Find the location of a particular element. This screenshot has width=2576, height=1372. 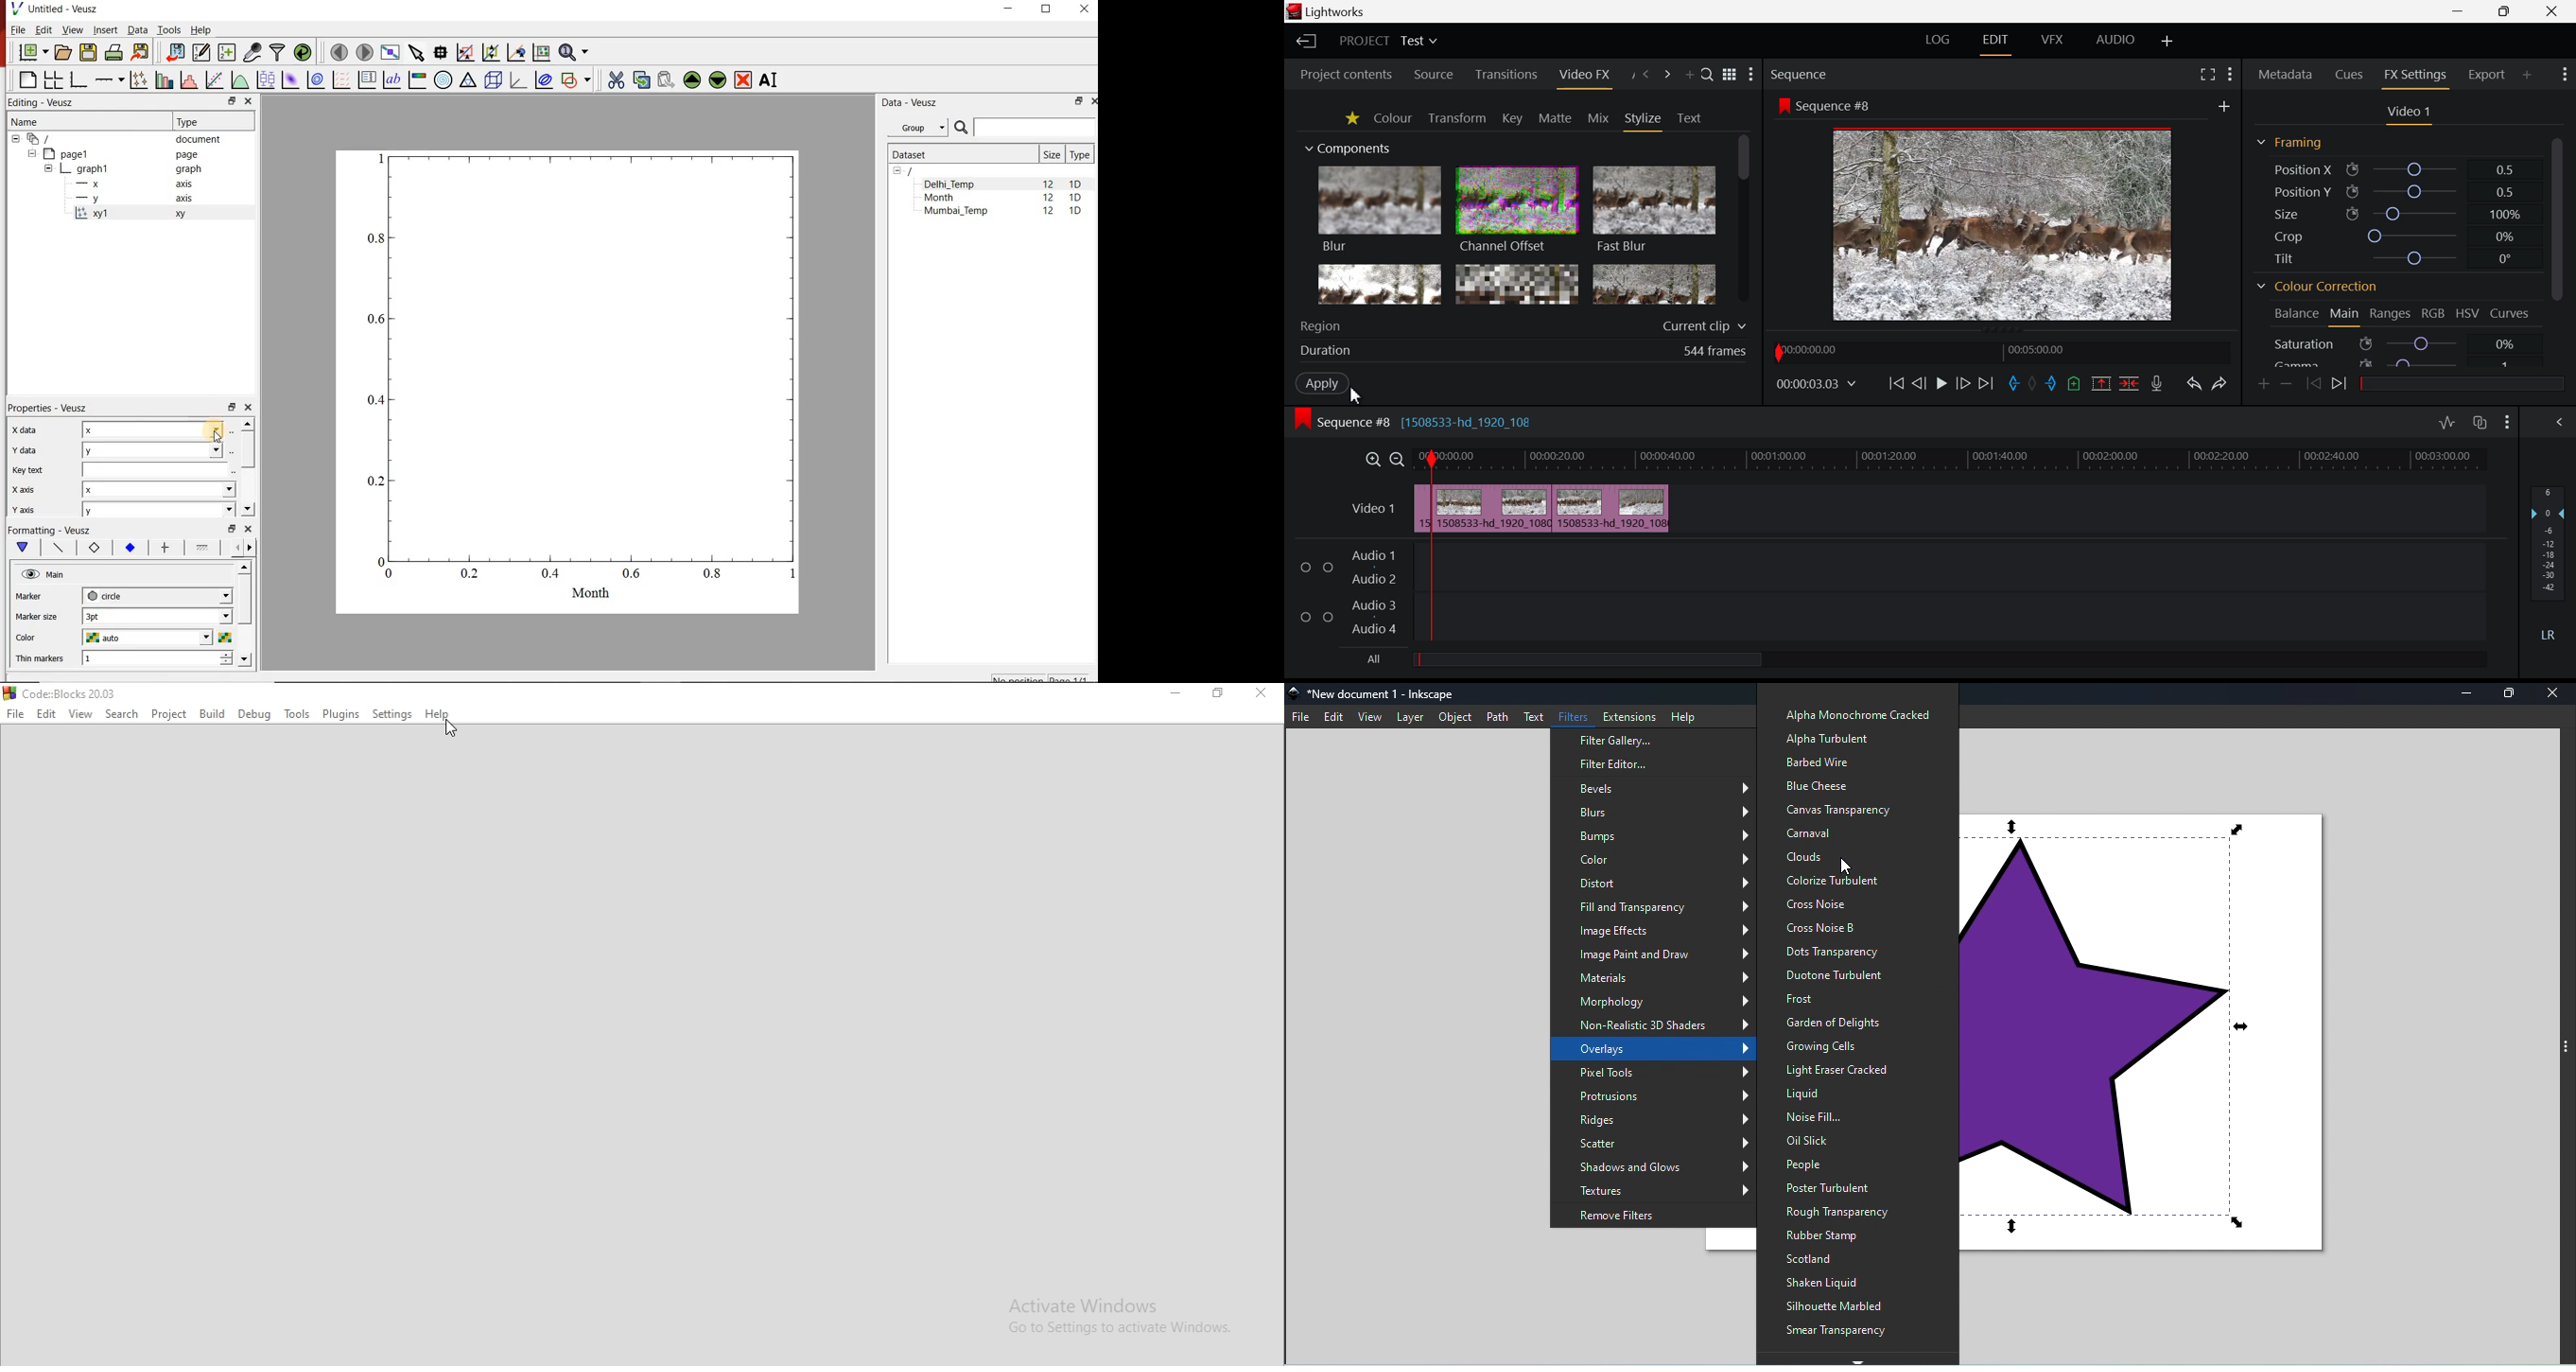

Remove filters is located at coordinates (1655, 1215).